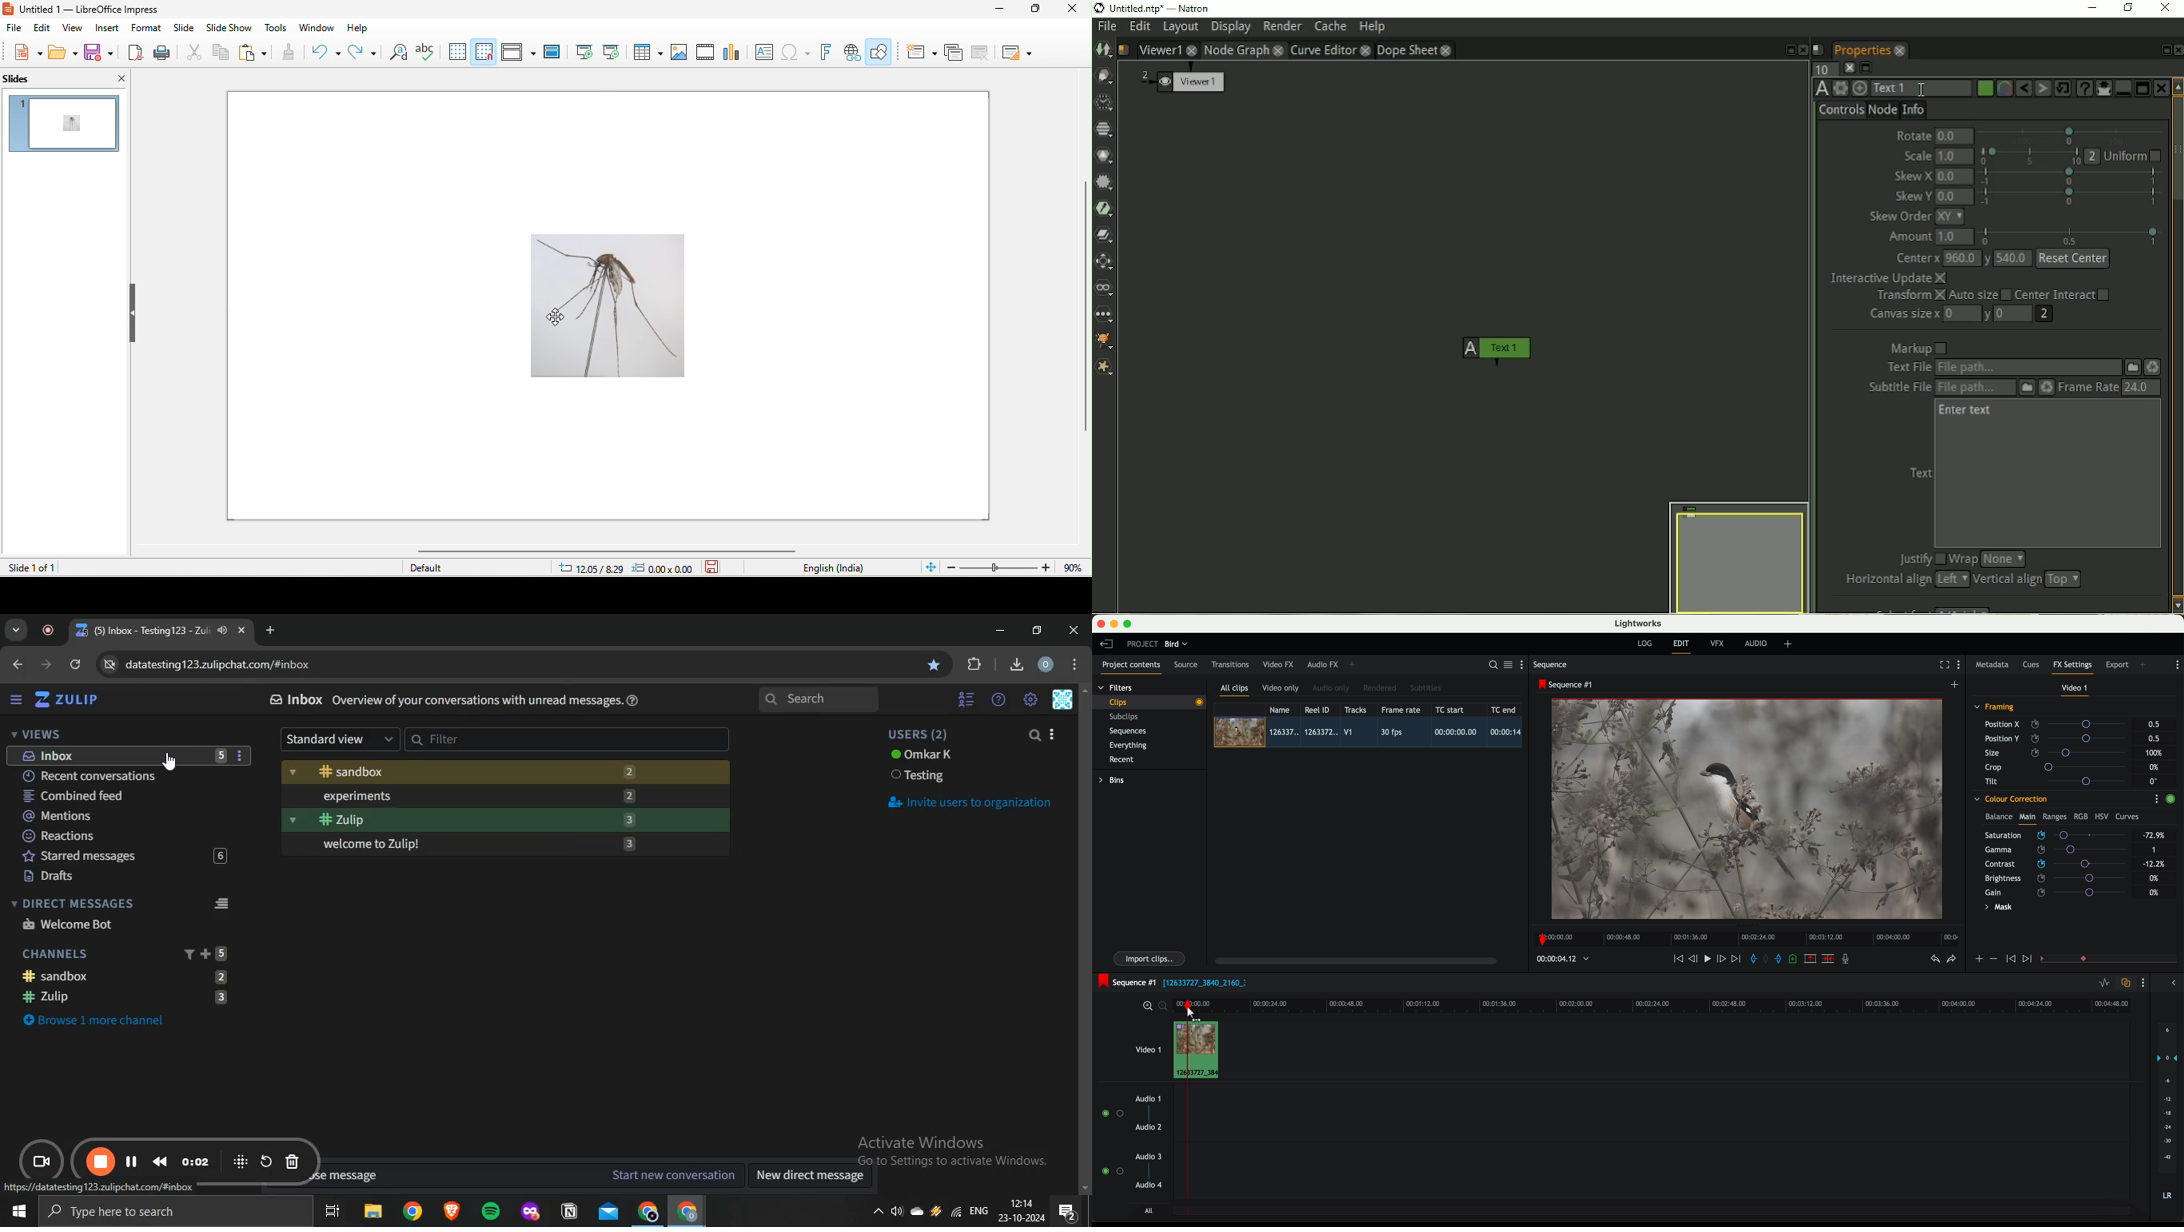 Image resolution: width=2184 pixels, height=1232 pixels. I want to click on nudge one frame back, so click(1694, 960).